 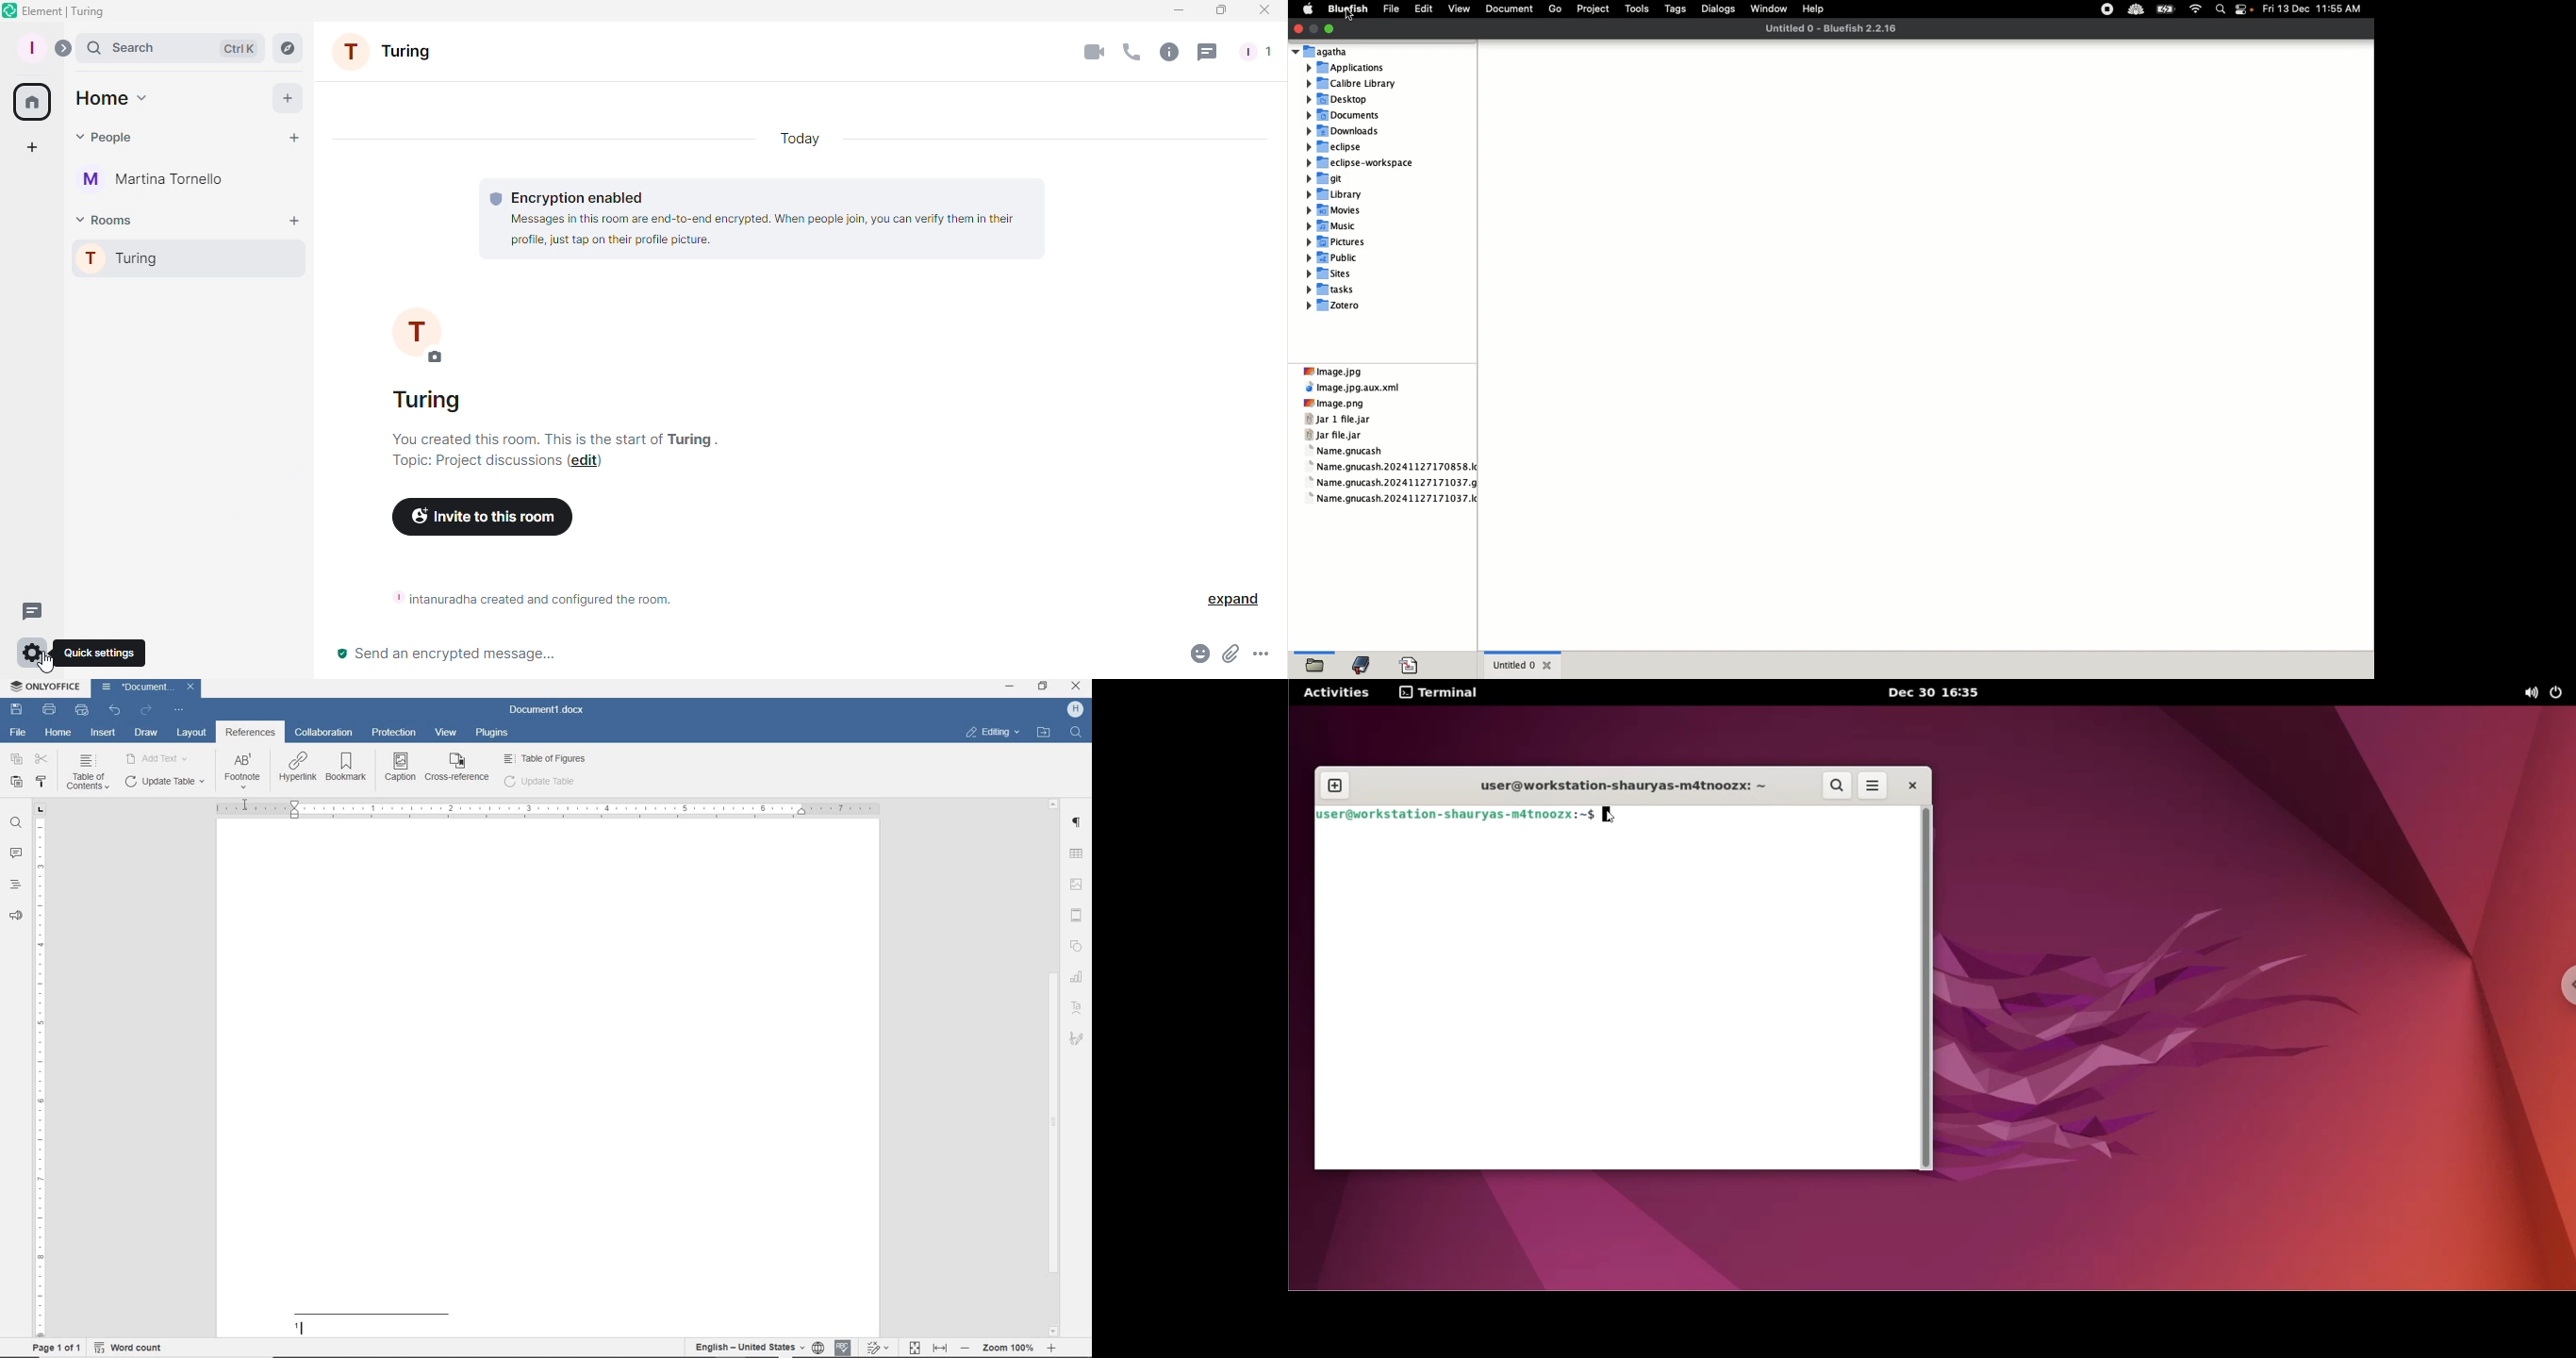 What do you see at coordinates (1362, 163) in the screenshot?
I see `eclipse workspace` at bounding box center [1362, 163].